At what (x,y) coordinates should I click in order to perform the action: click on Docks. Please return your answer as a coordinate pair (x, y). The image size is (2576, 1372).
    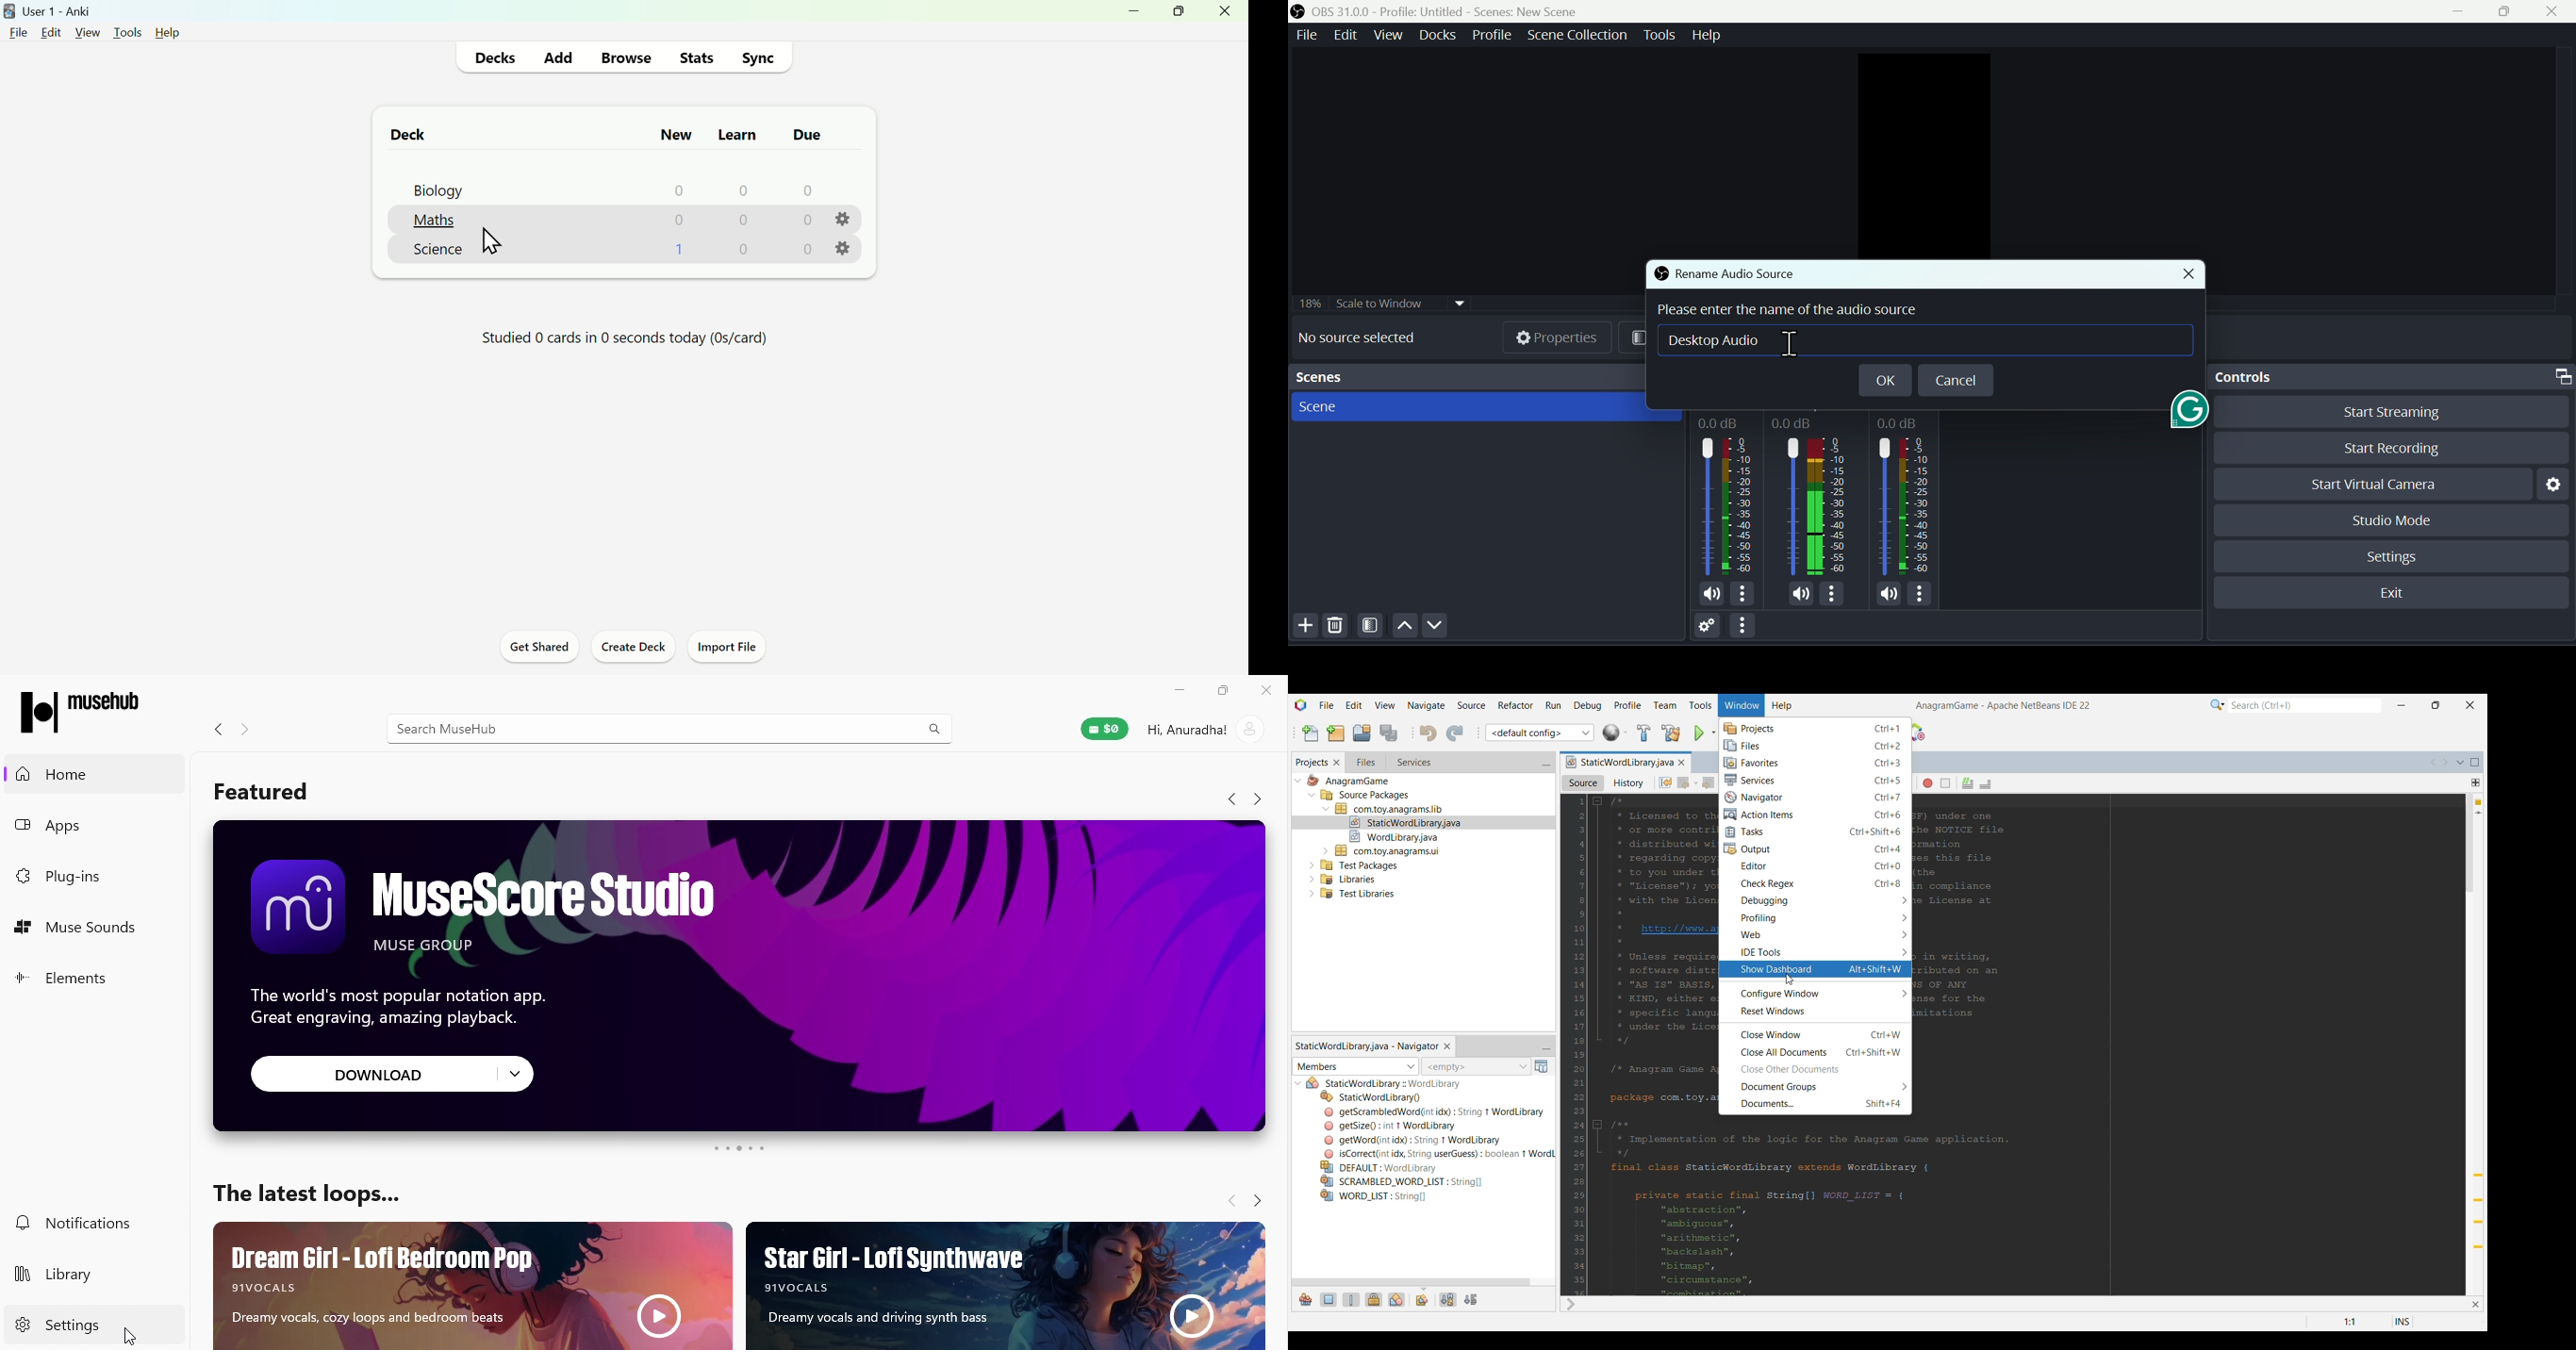
    Looking at the image, I should click on (1436, 34).